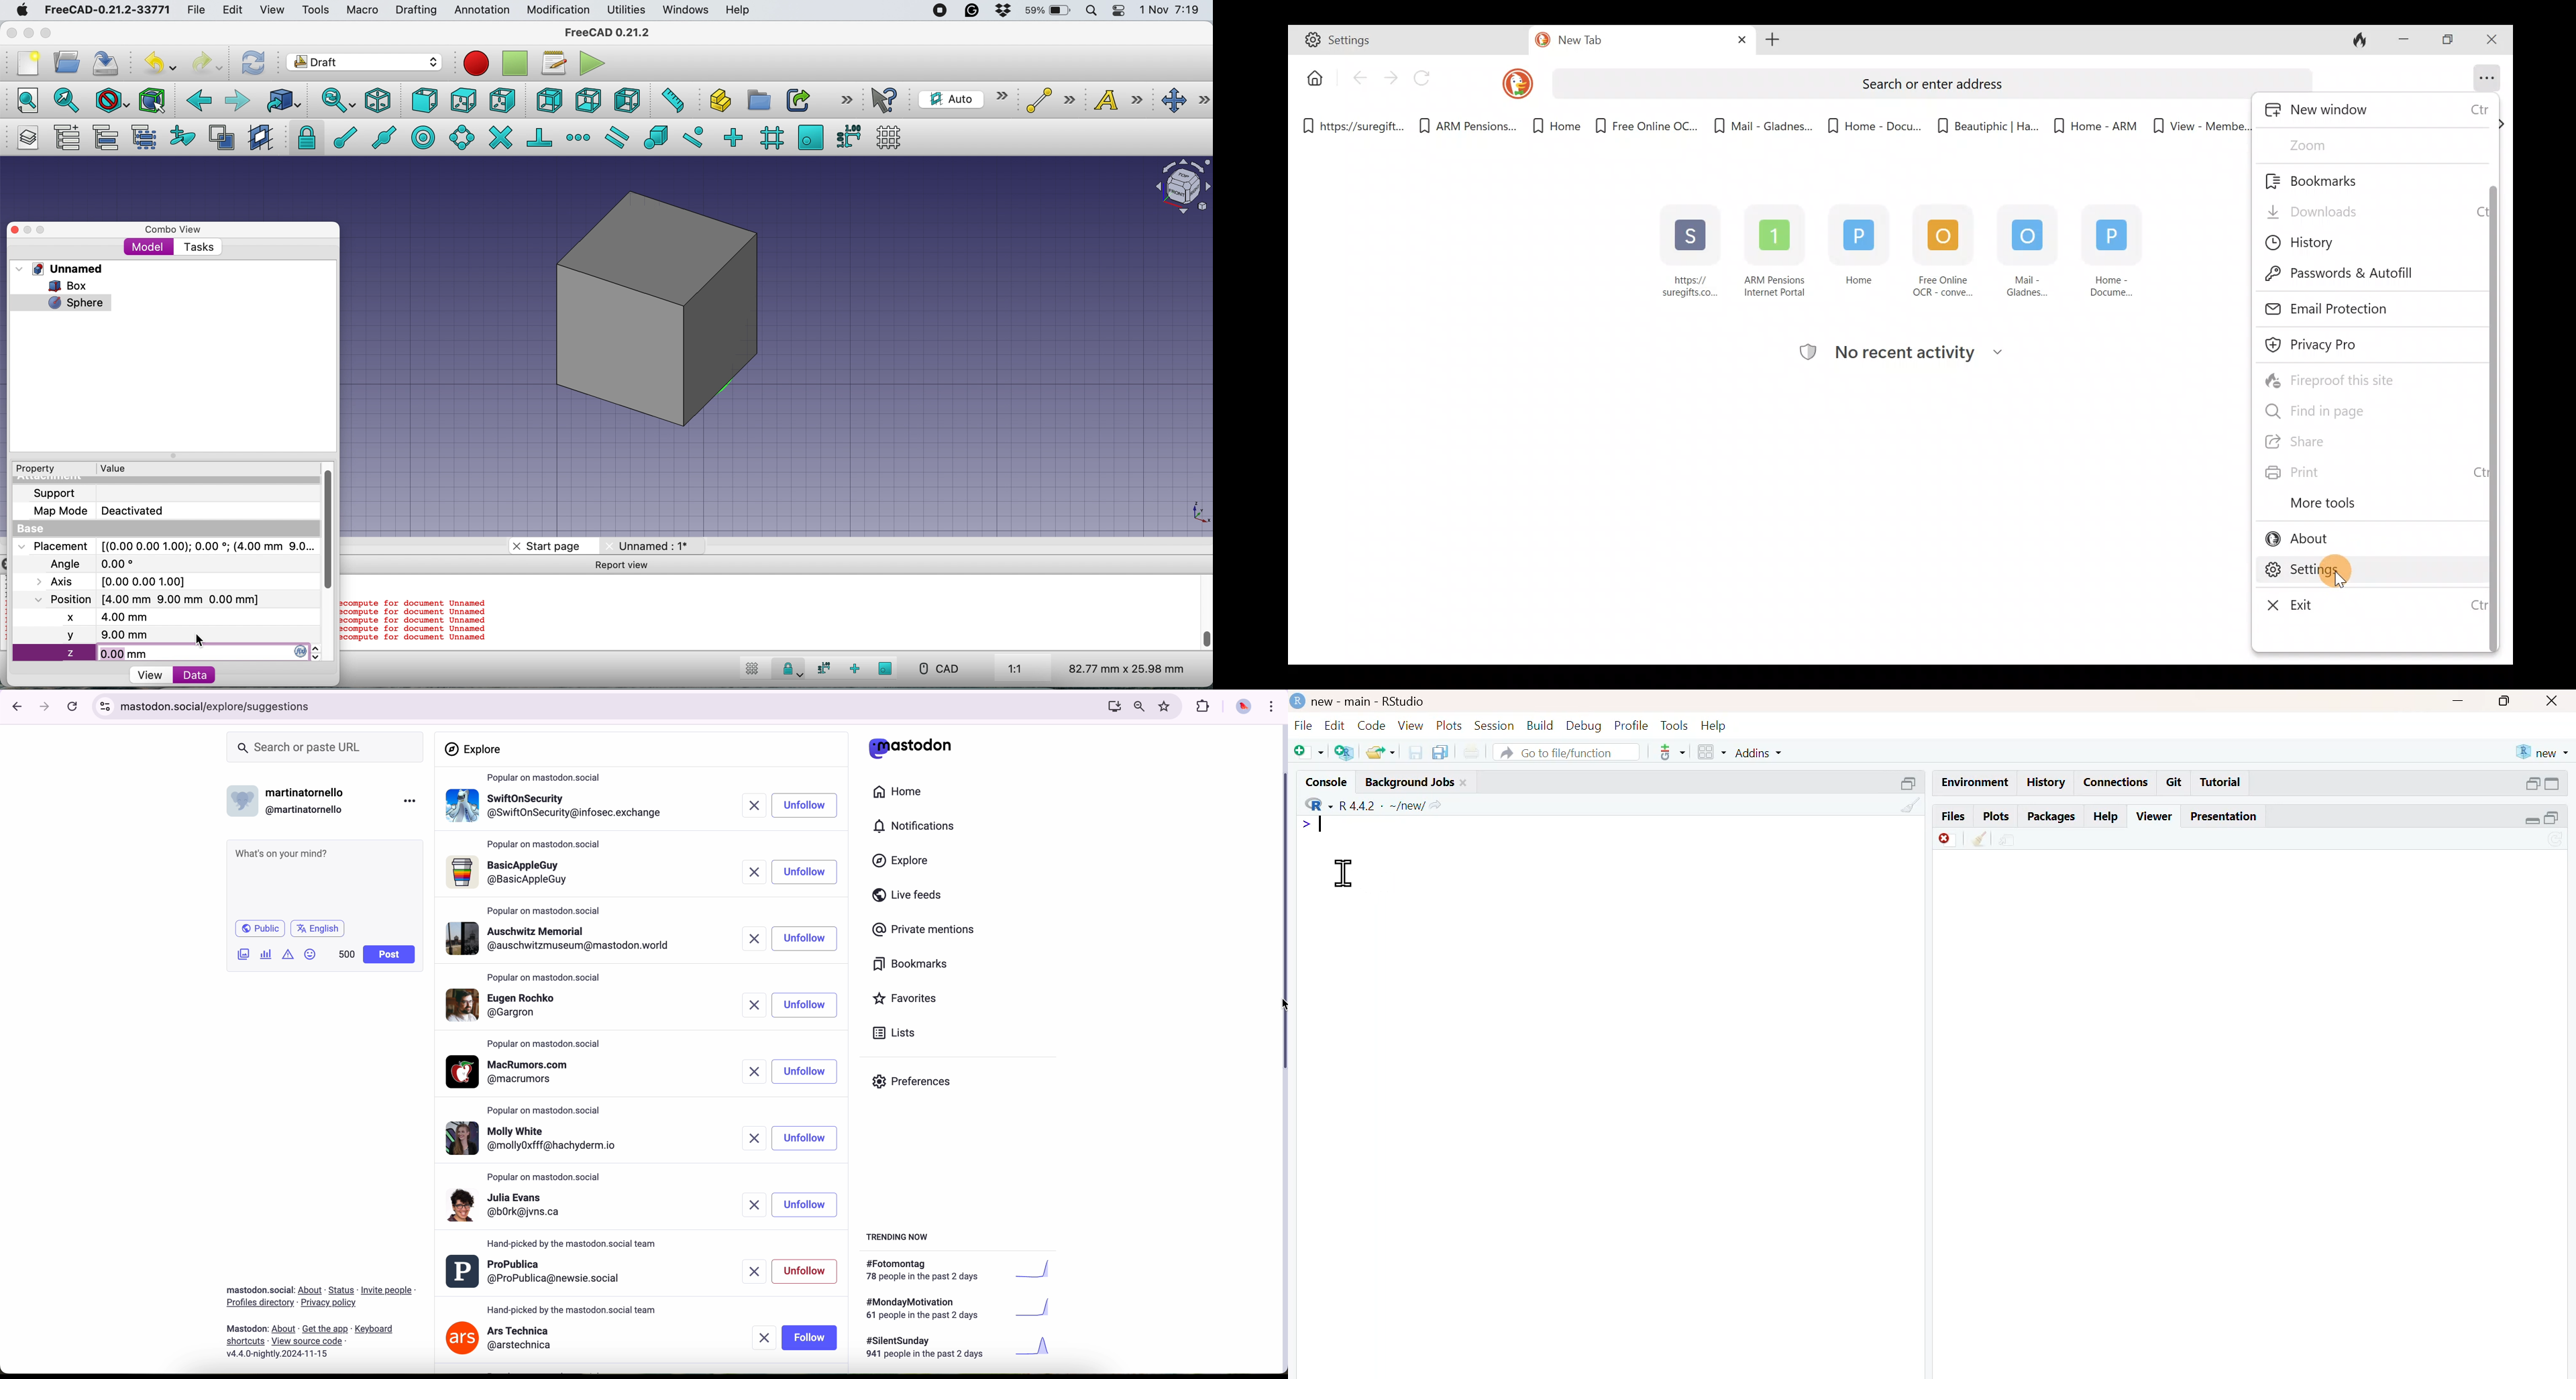 The image size is (2576, 1400). Describe the element at coordinates (1344, 753) in the screenshot. I see `add R file` at that location.